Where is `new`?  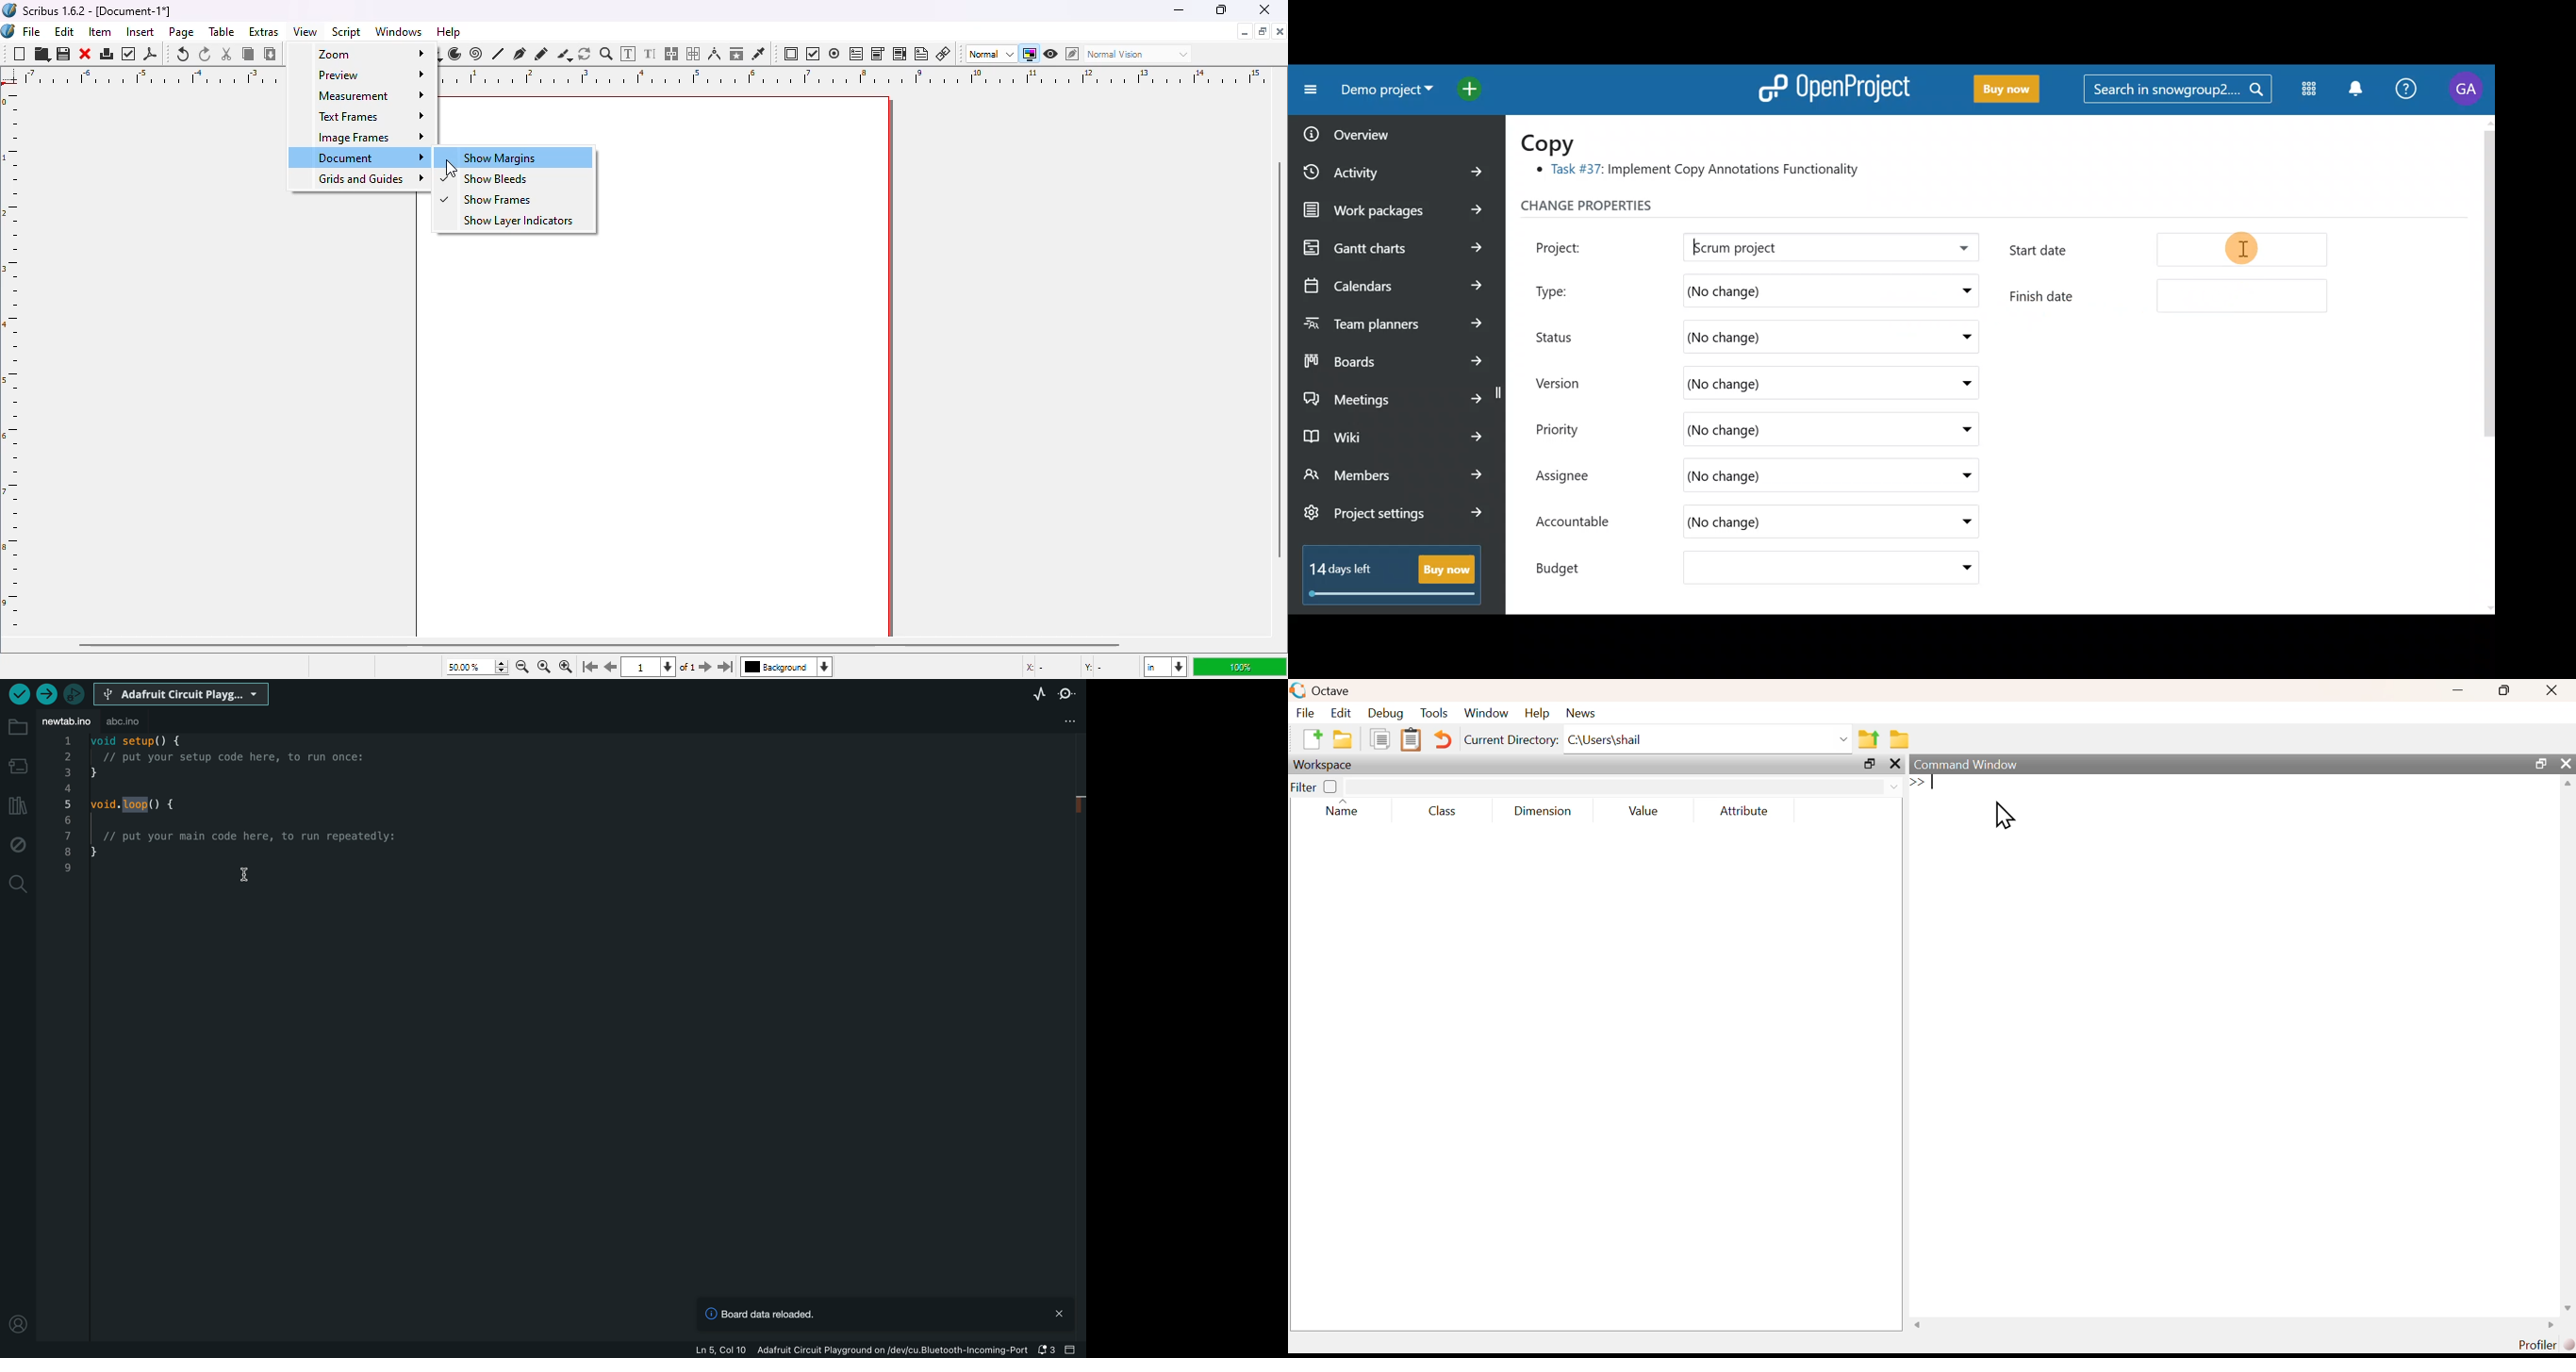
new is located at coordinates (19, 55).